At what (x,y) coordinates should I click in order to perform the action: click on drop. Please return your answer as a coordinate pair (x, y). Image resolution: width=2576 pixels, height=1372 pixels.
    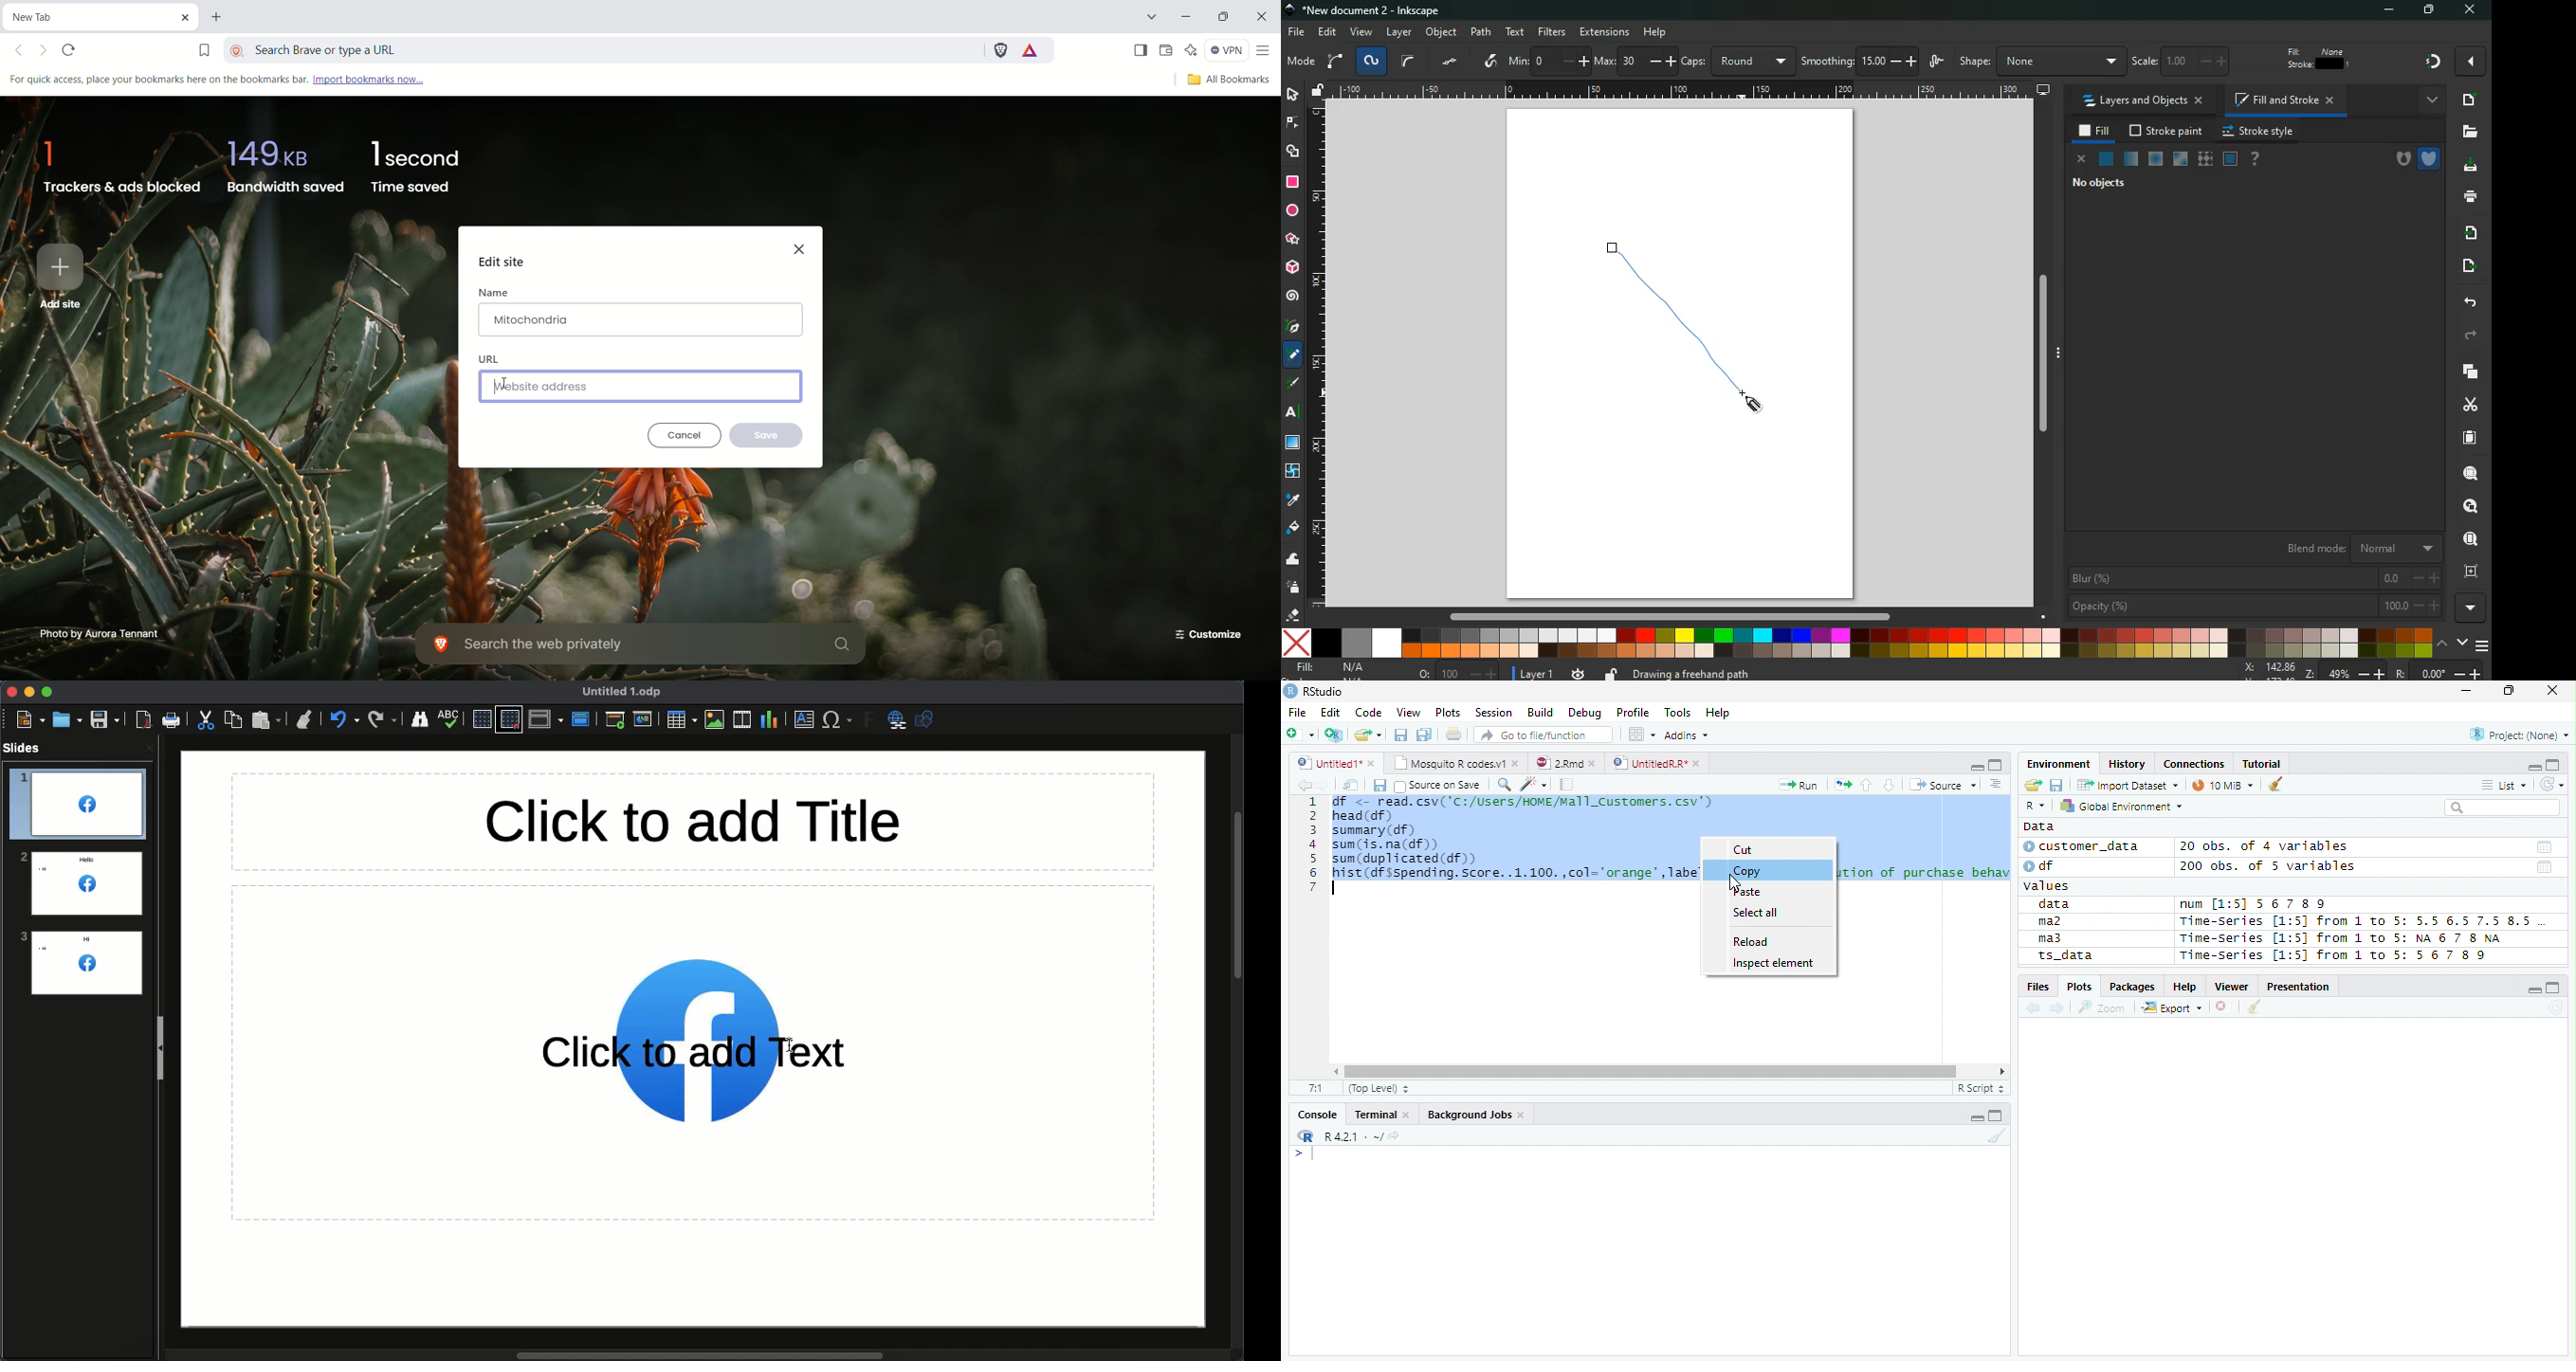
    Looking at the image, I should click on (1294, 502).